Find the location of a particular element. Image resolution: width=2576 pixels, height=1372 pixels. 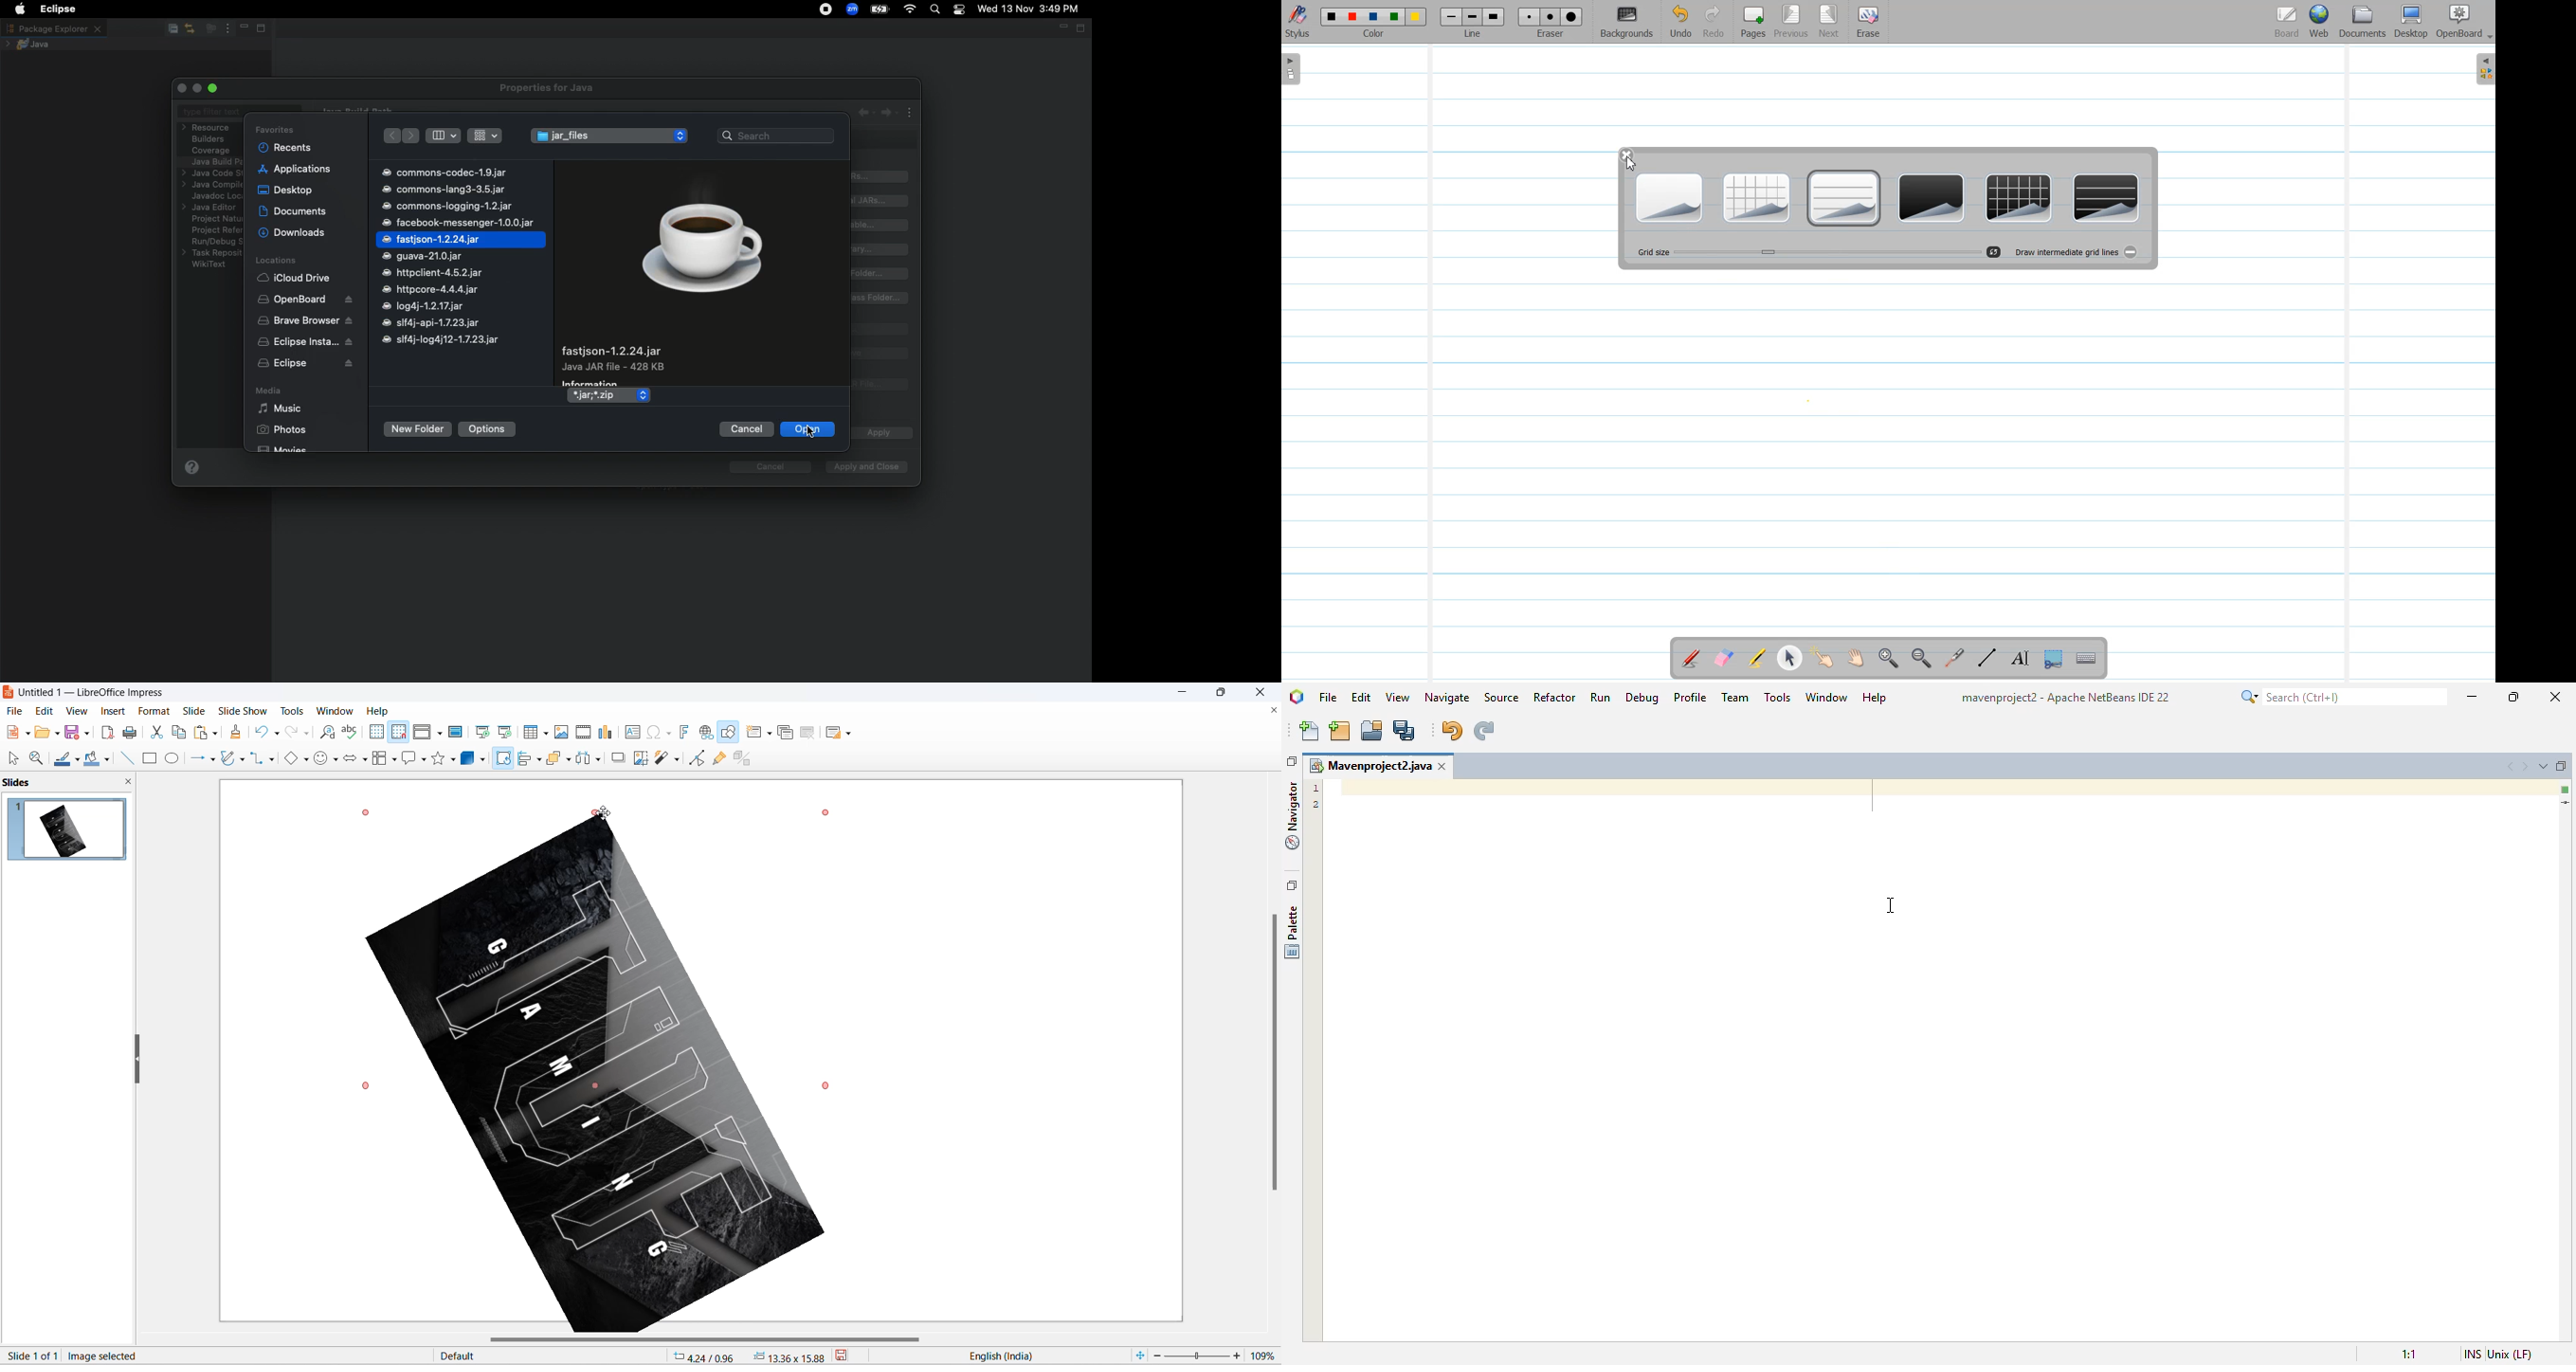

show opened documents list is located at coordinates (2544, 766).